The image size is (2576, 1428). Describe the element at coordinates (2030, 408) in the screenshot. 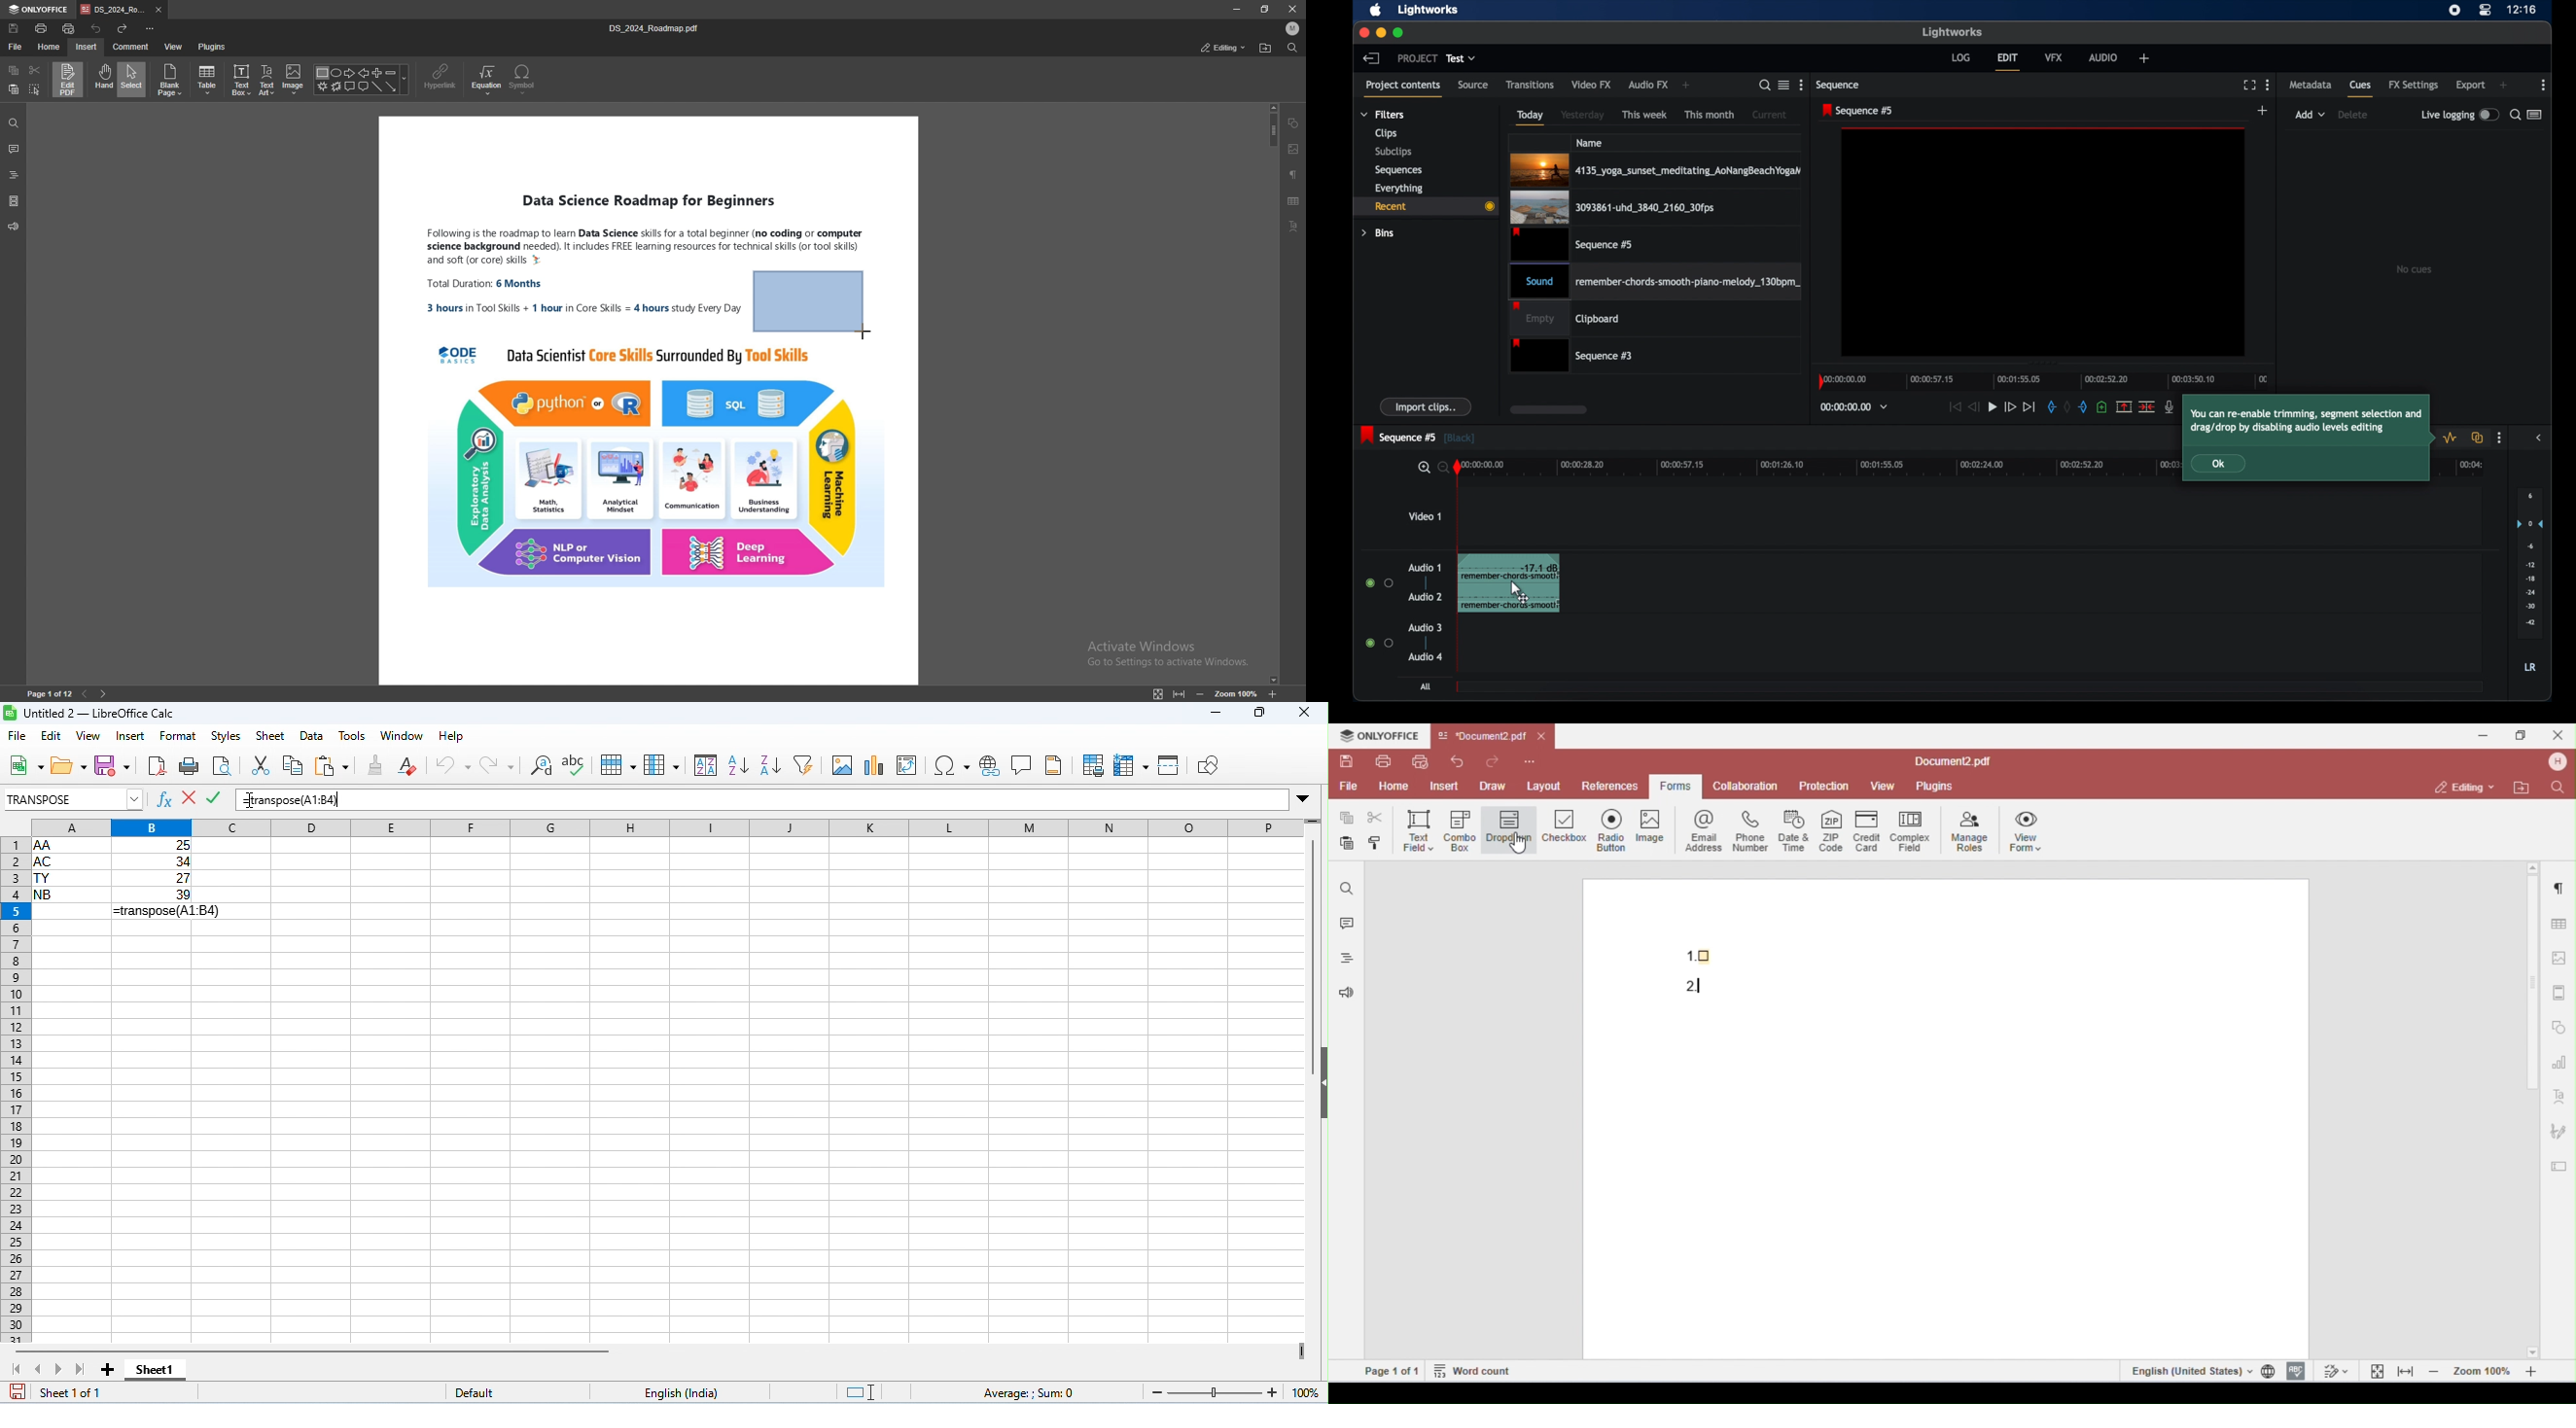

I see `jump to end` at that location.